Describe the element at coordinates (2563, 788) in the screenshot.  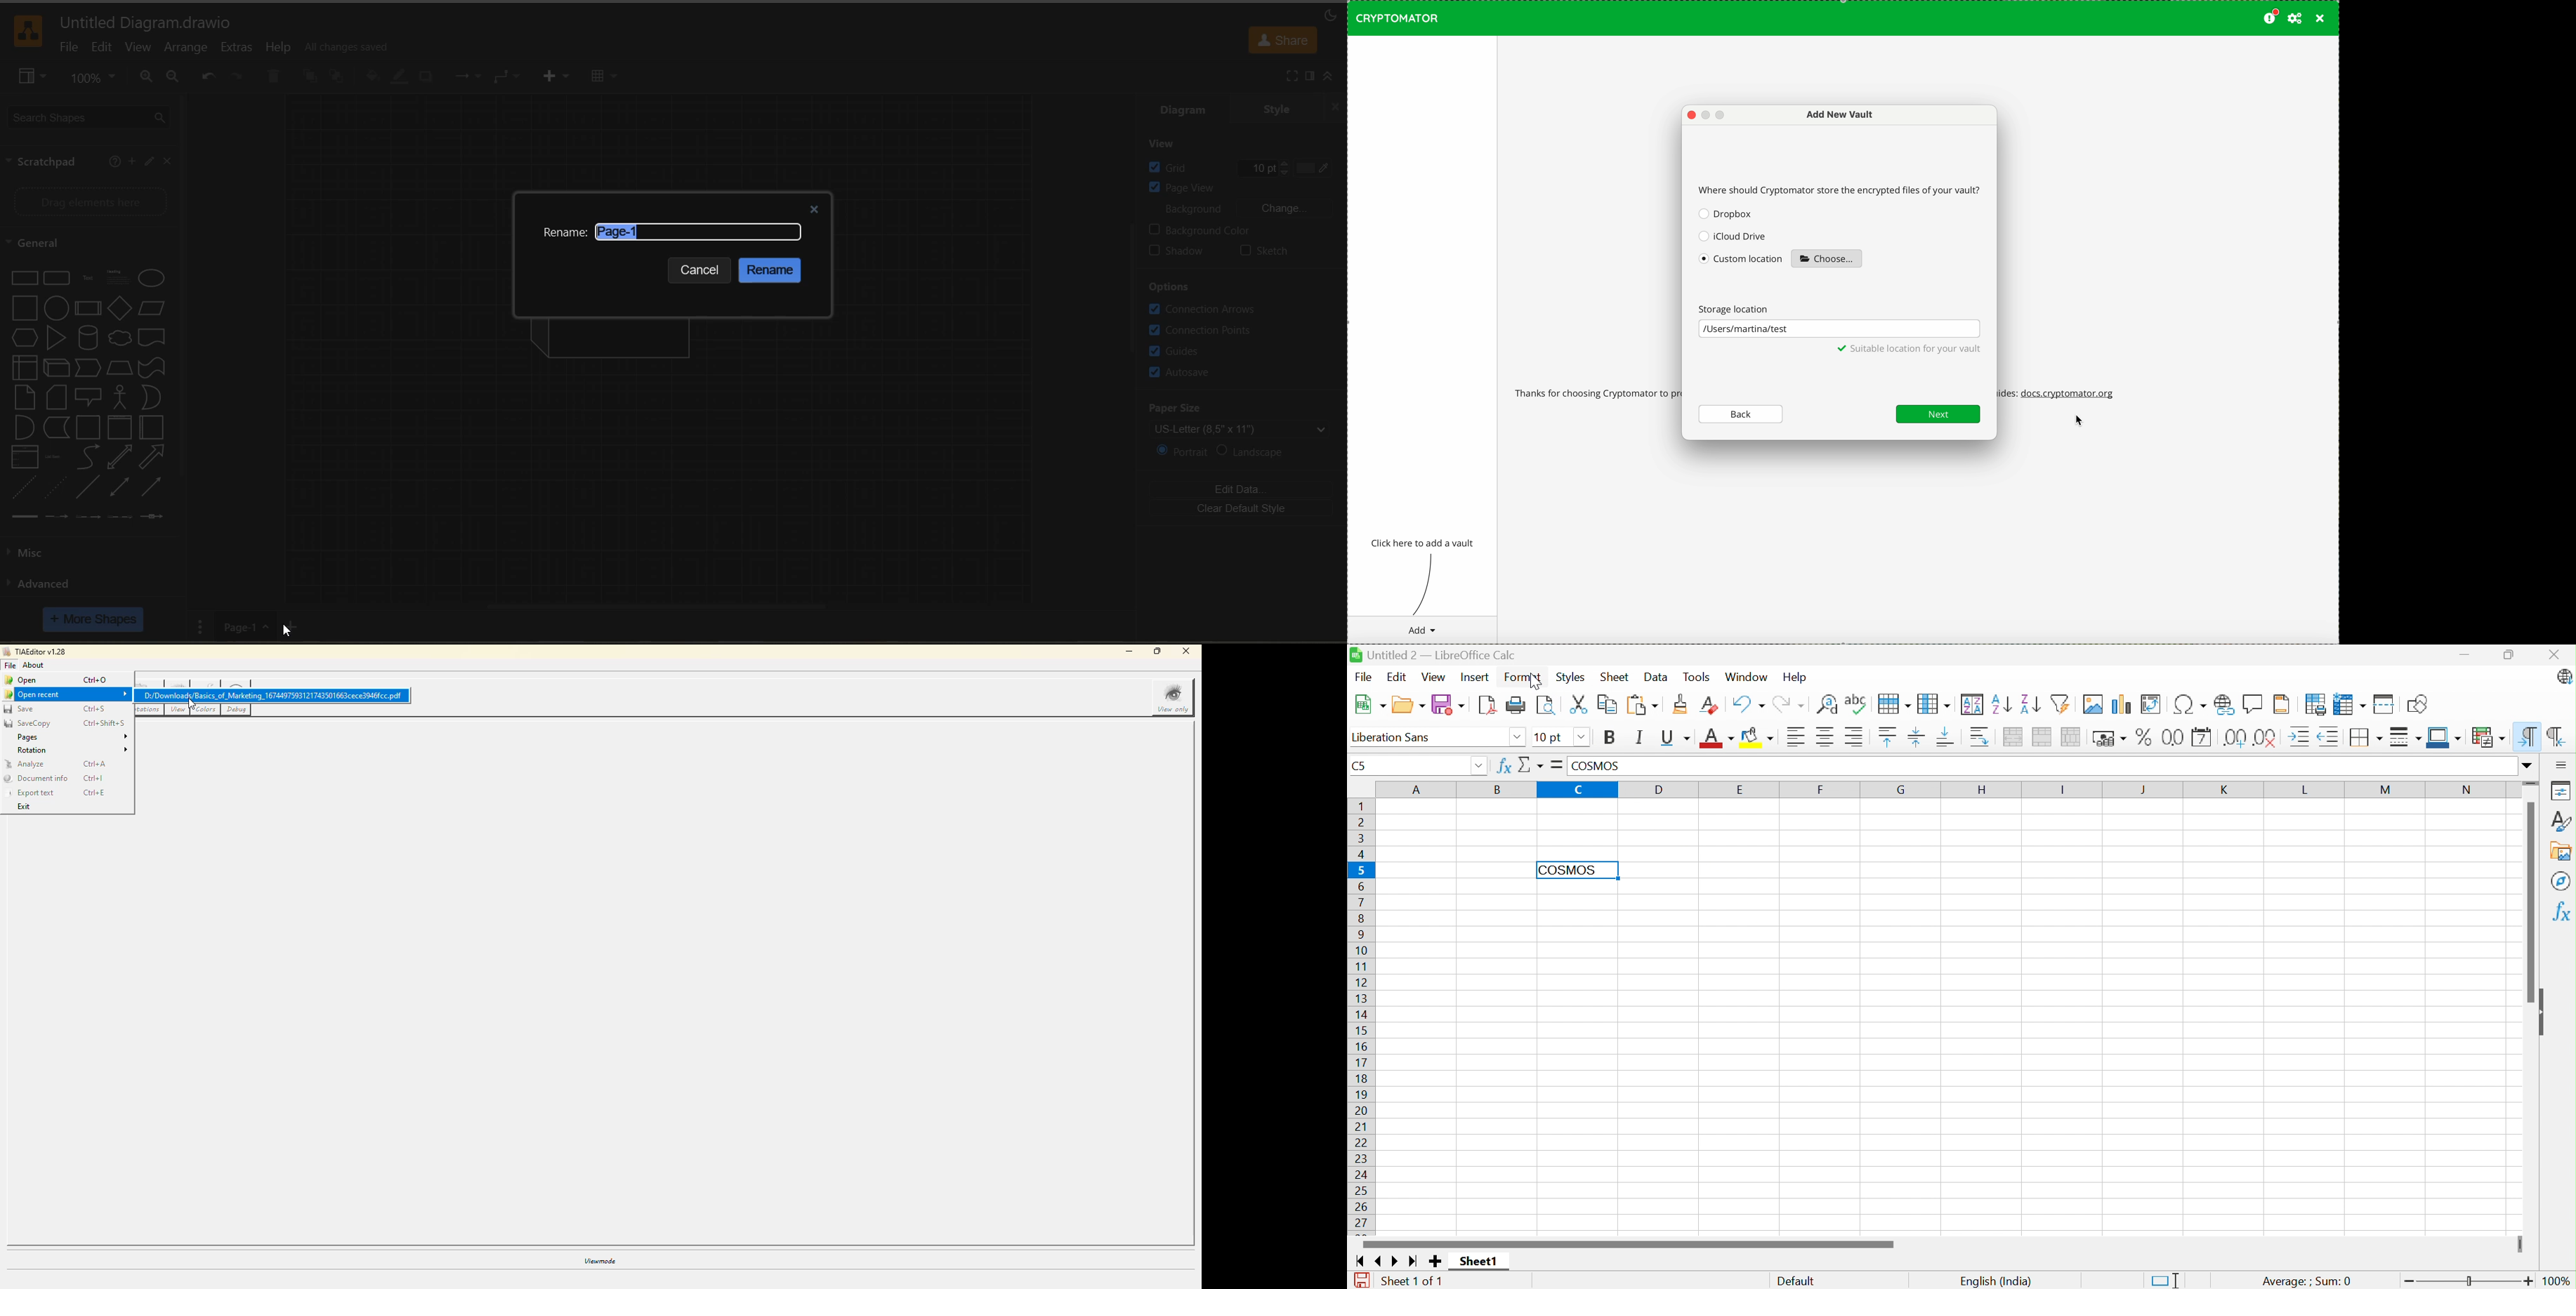
I see `Properties` at that location.